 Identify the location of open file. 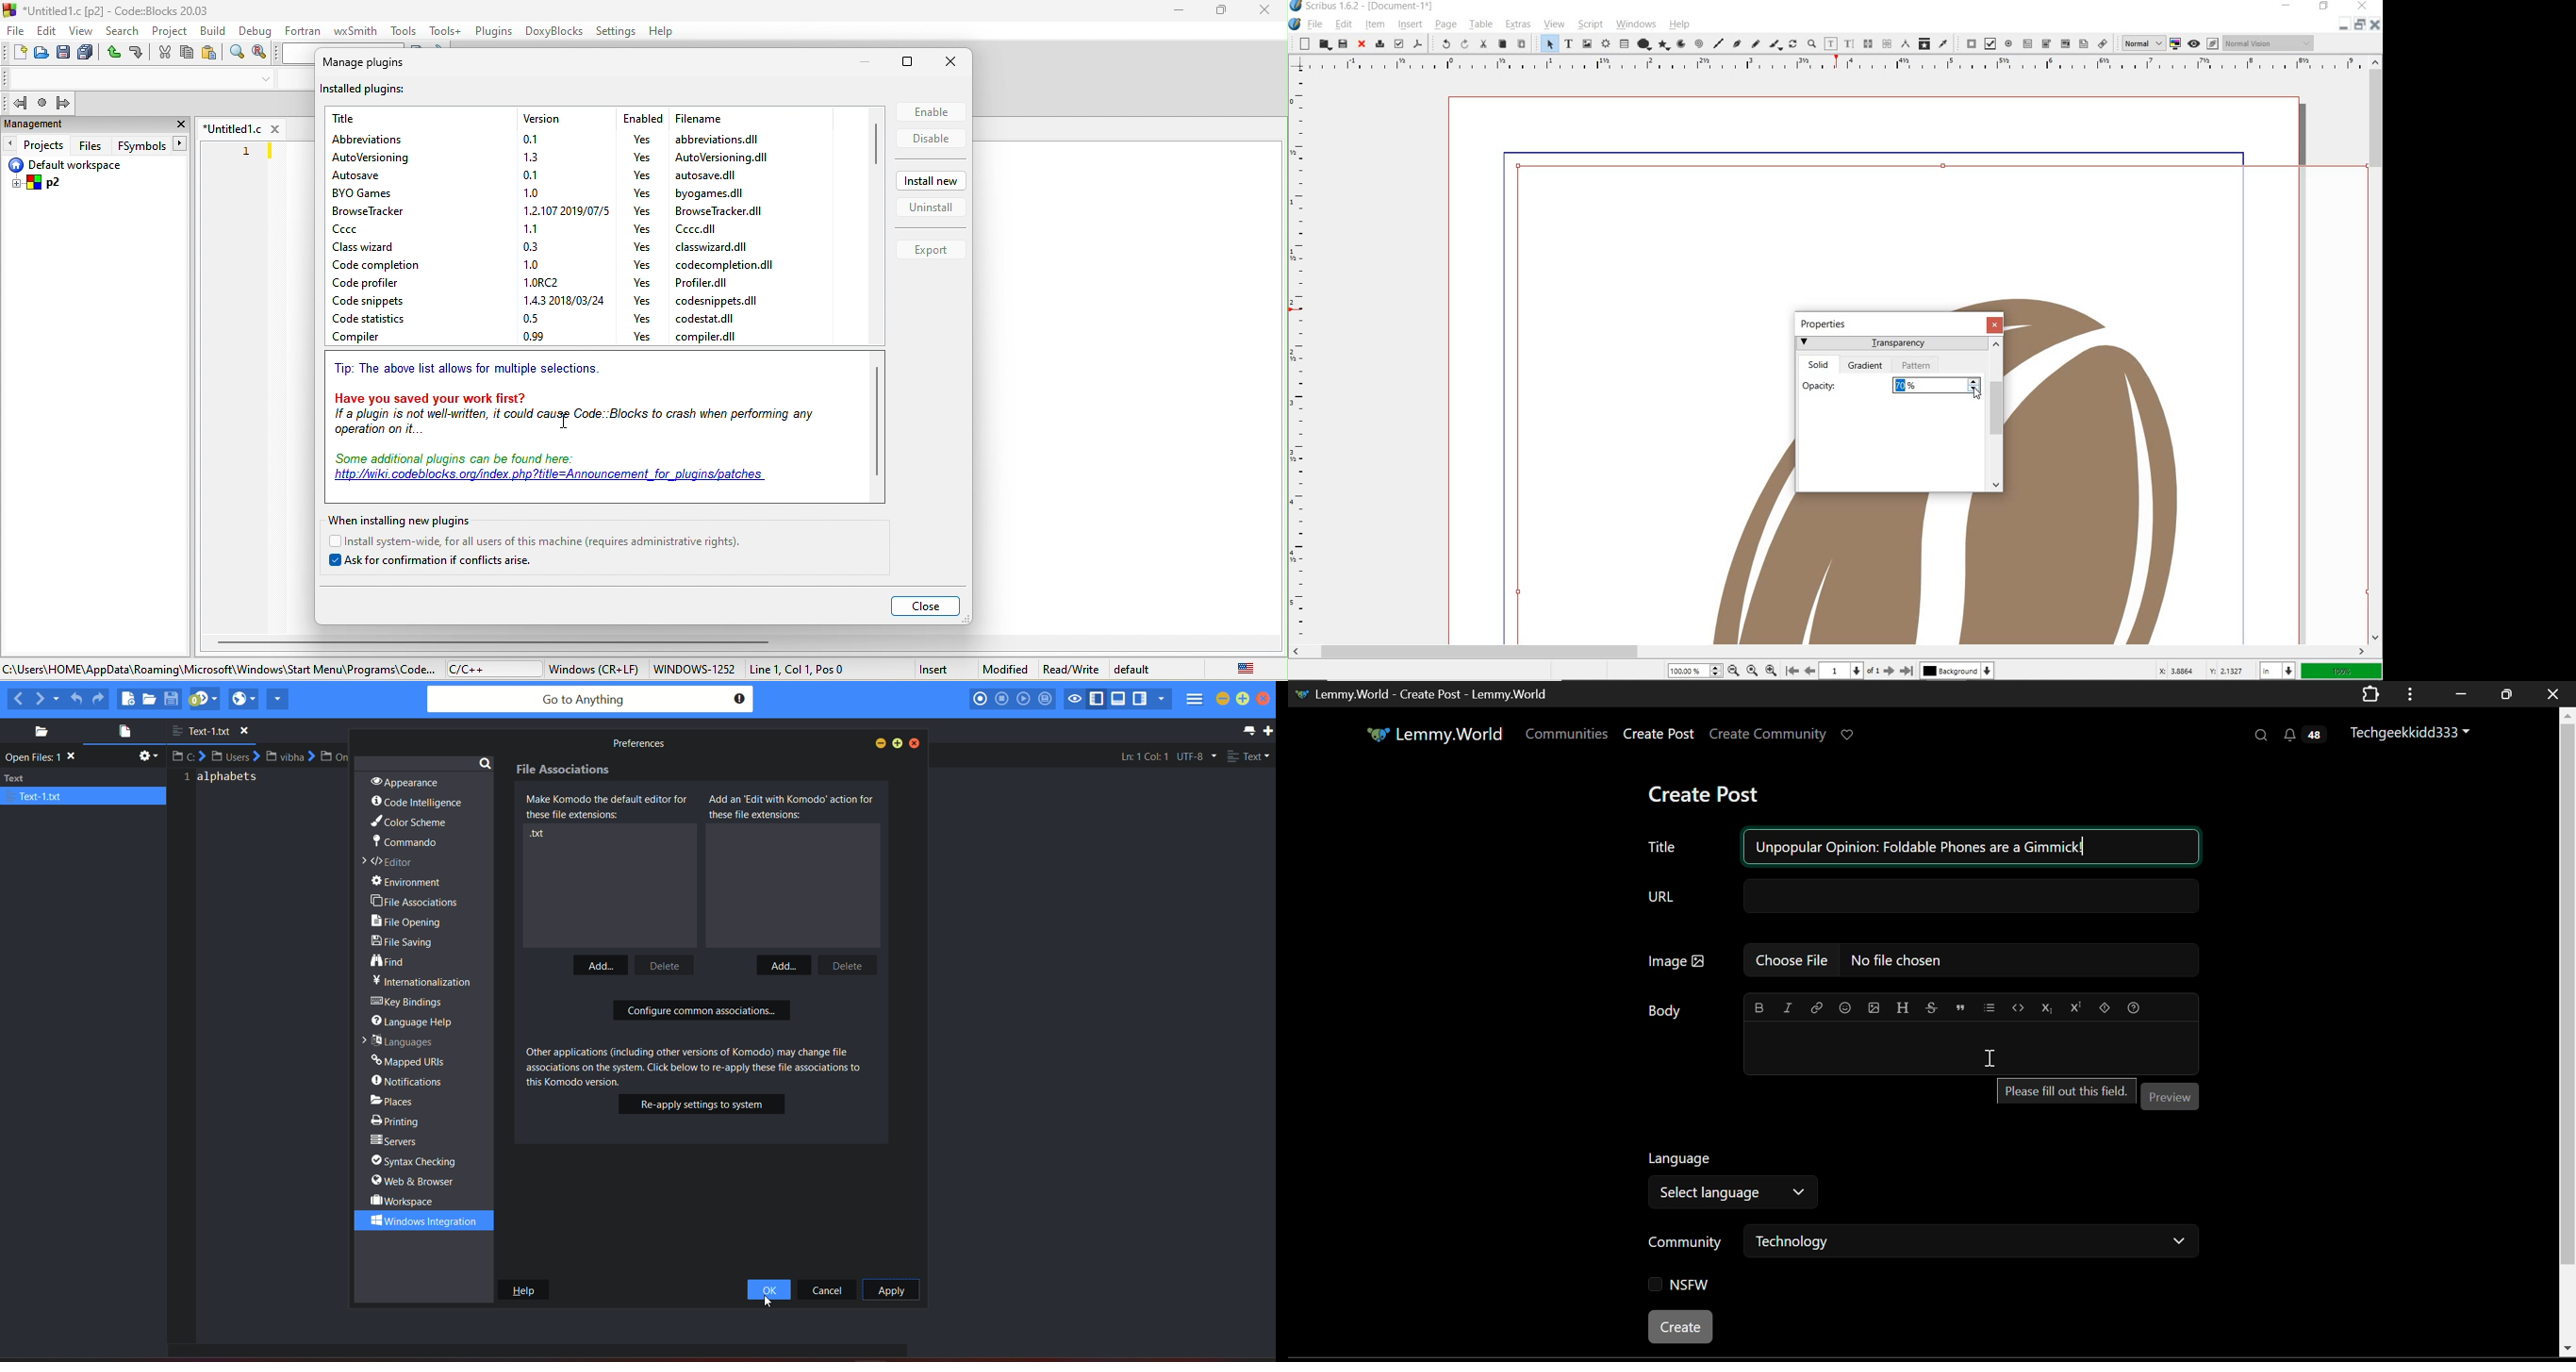
(121, 733).